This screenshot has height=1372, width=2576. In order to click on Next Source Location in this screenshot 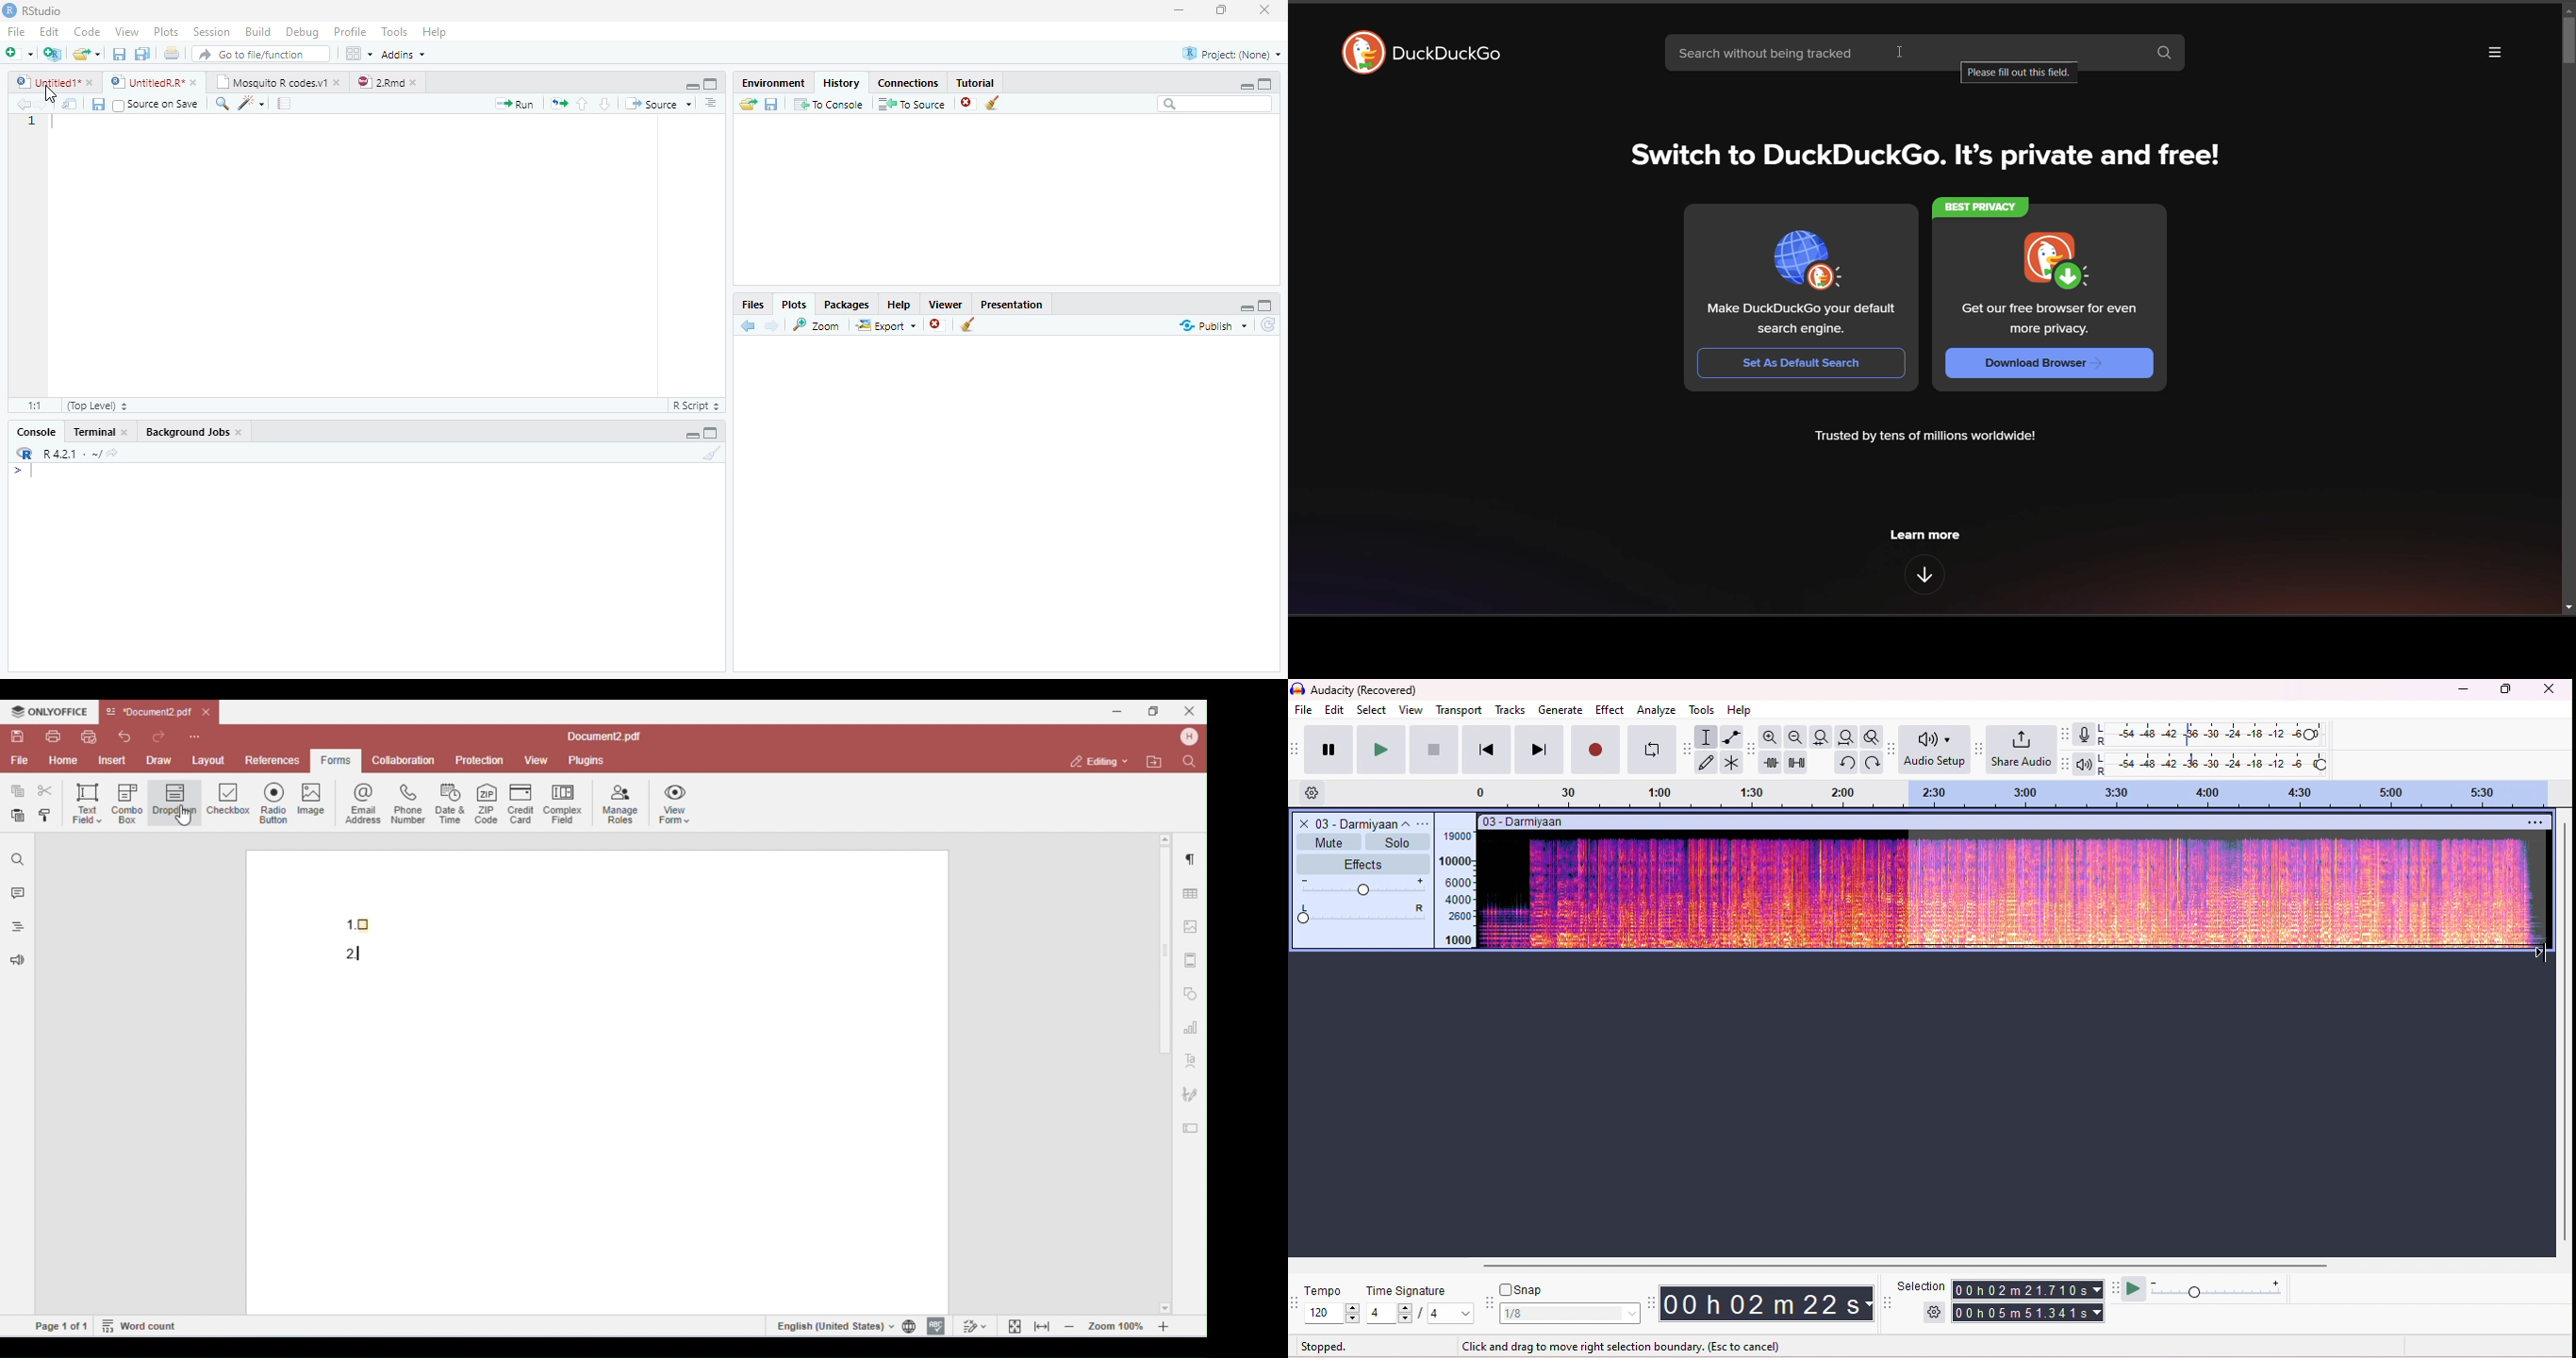, I will do `click(42, 103)`.